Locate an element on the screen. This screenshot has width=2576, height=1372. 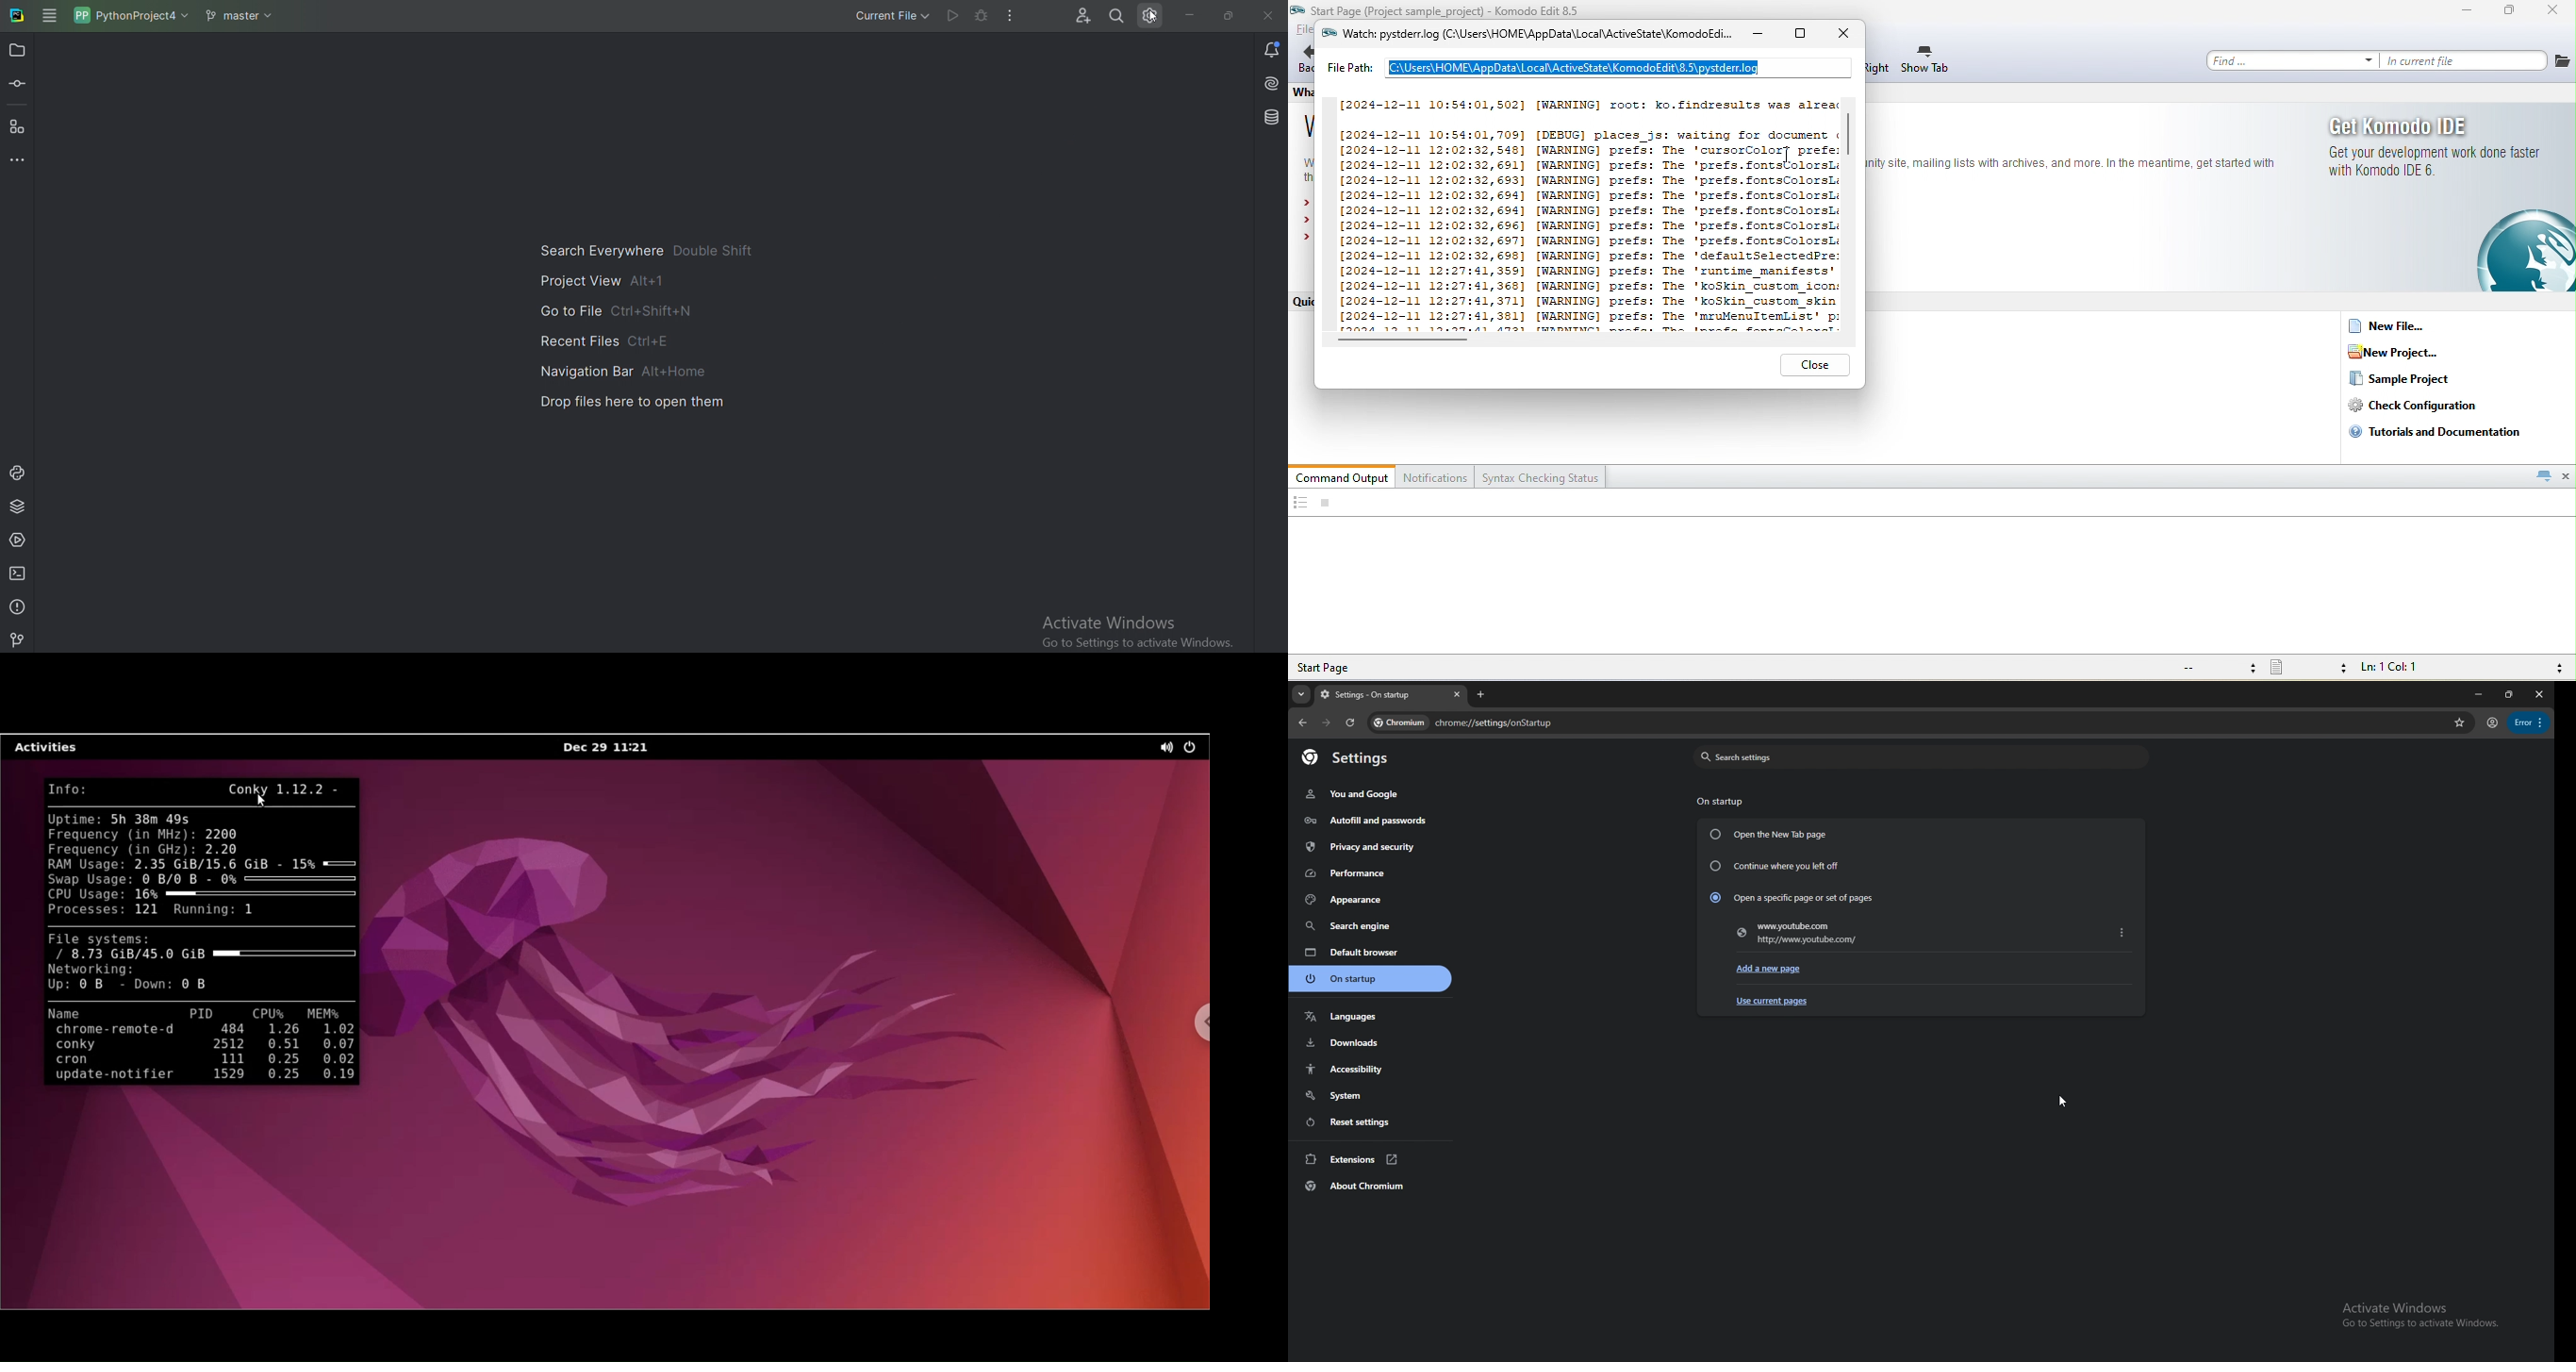
add tab is located at coordinates (1483, 694).